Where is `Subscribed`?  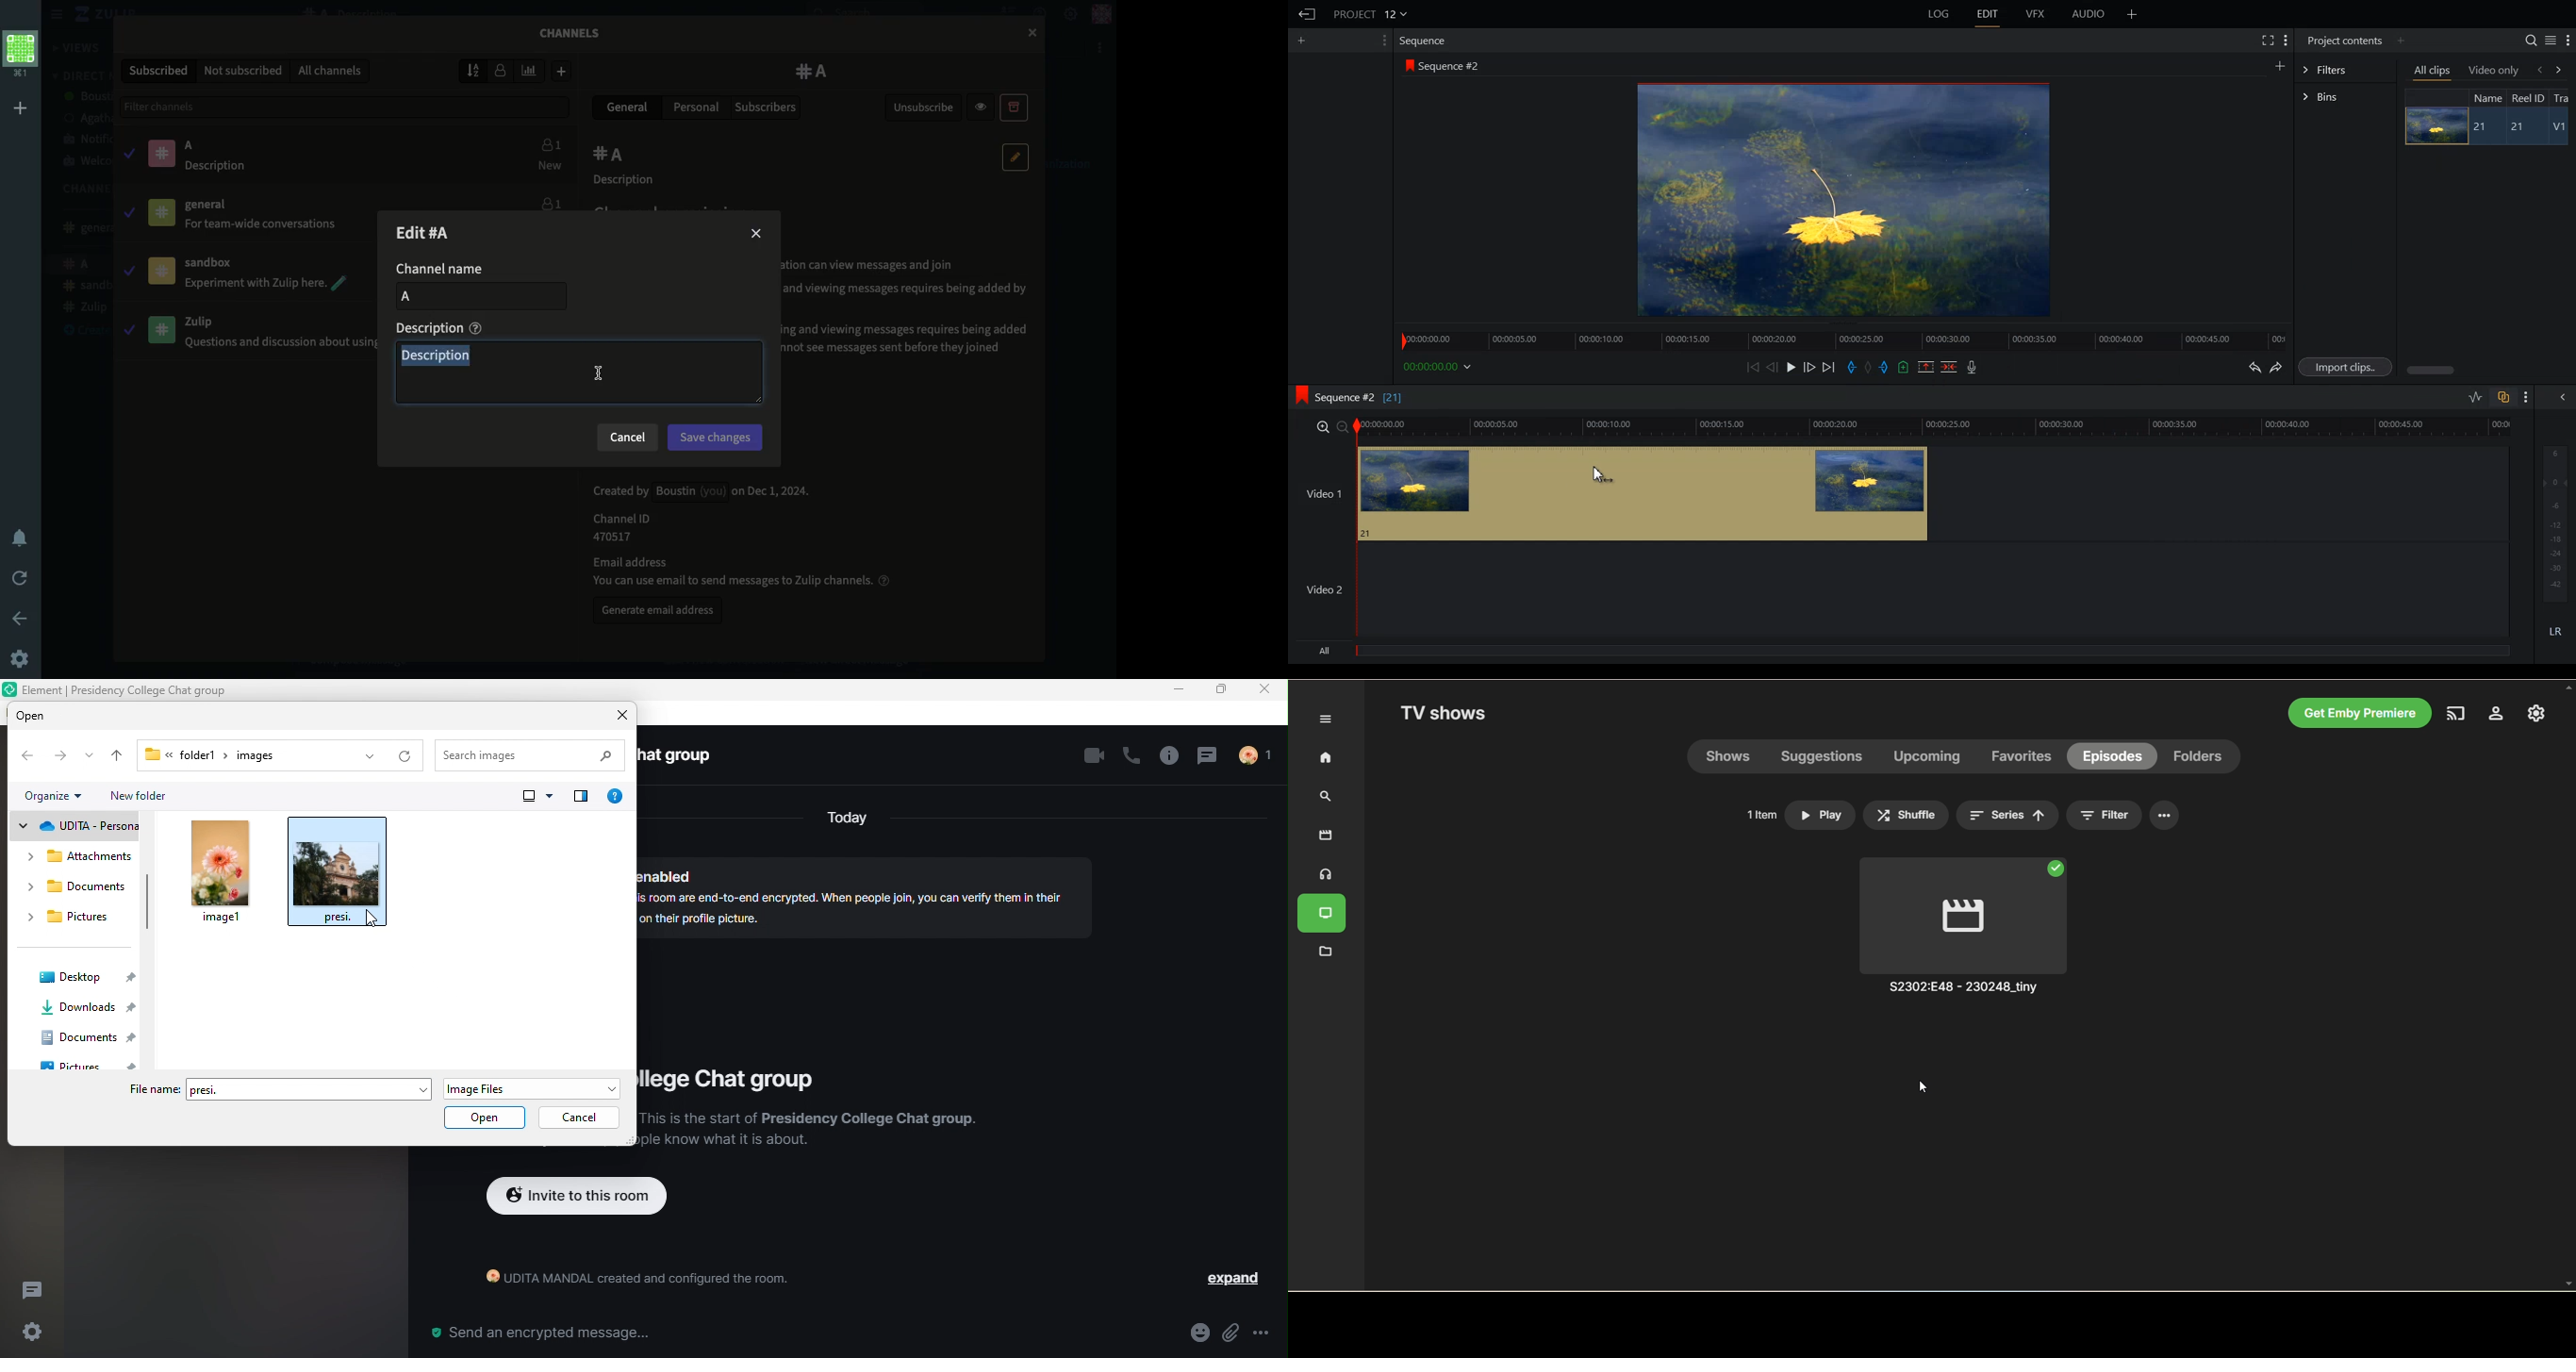 Subscribed is located at coordinates (161, 71).